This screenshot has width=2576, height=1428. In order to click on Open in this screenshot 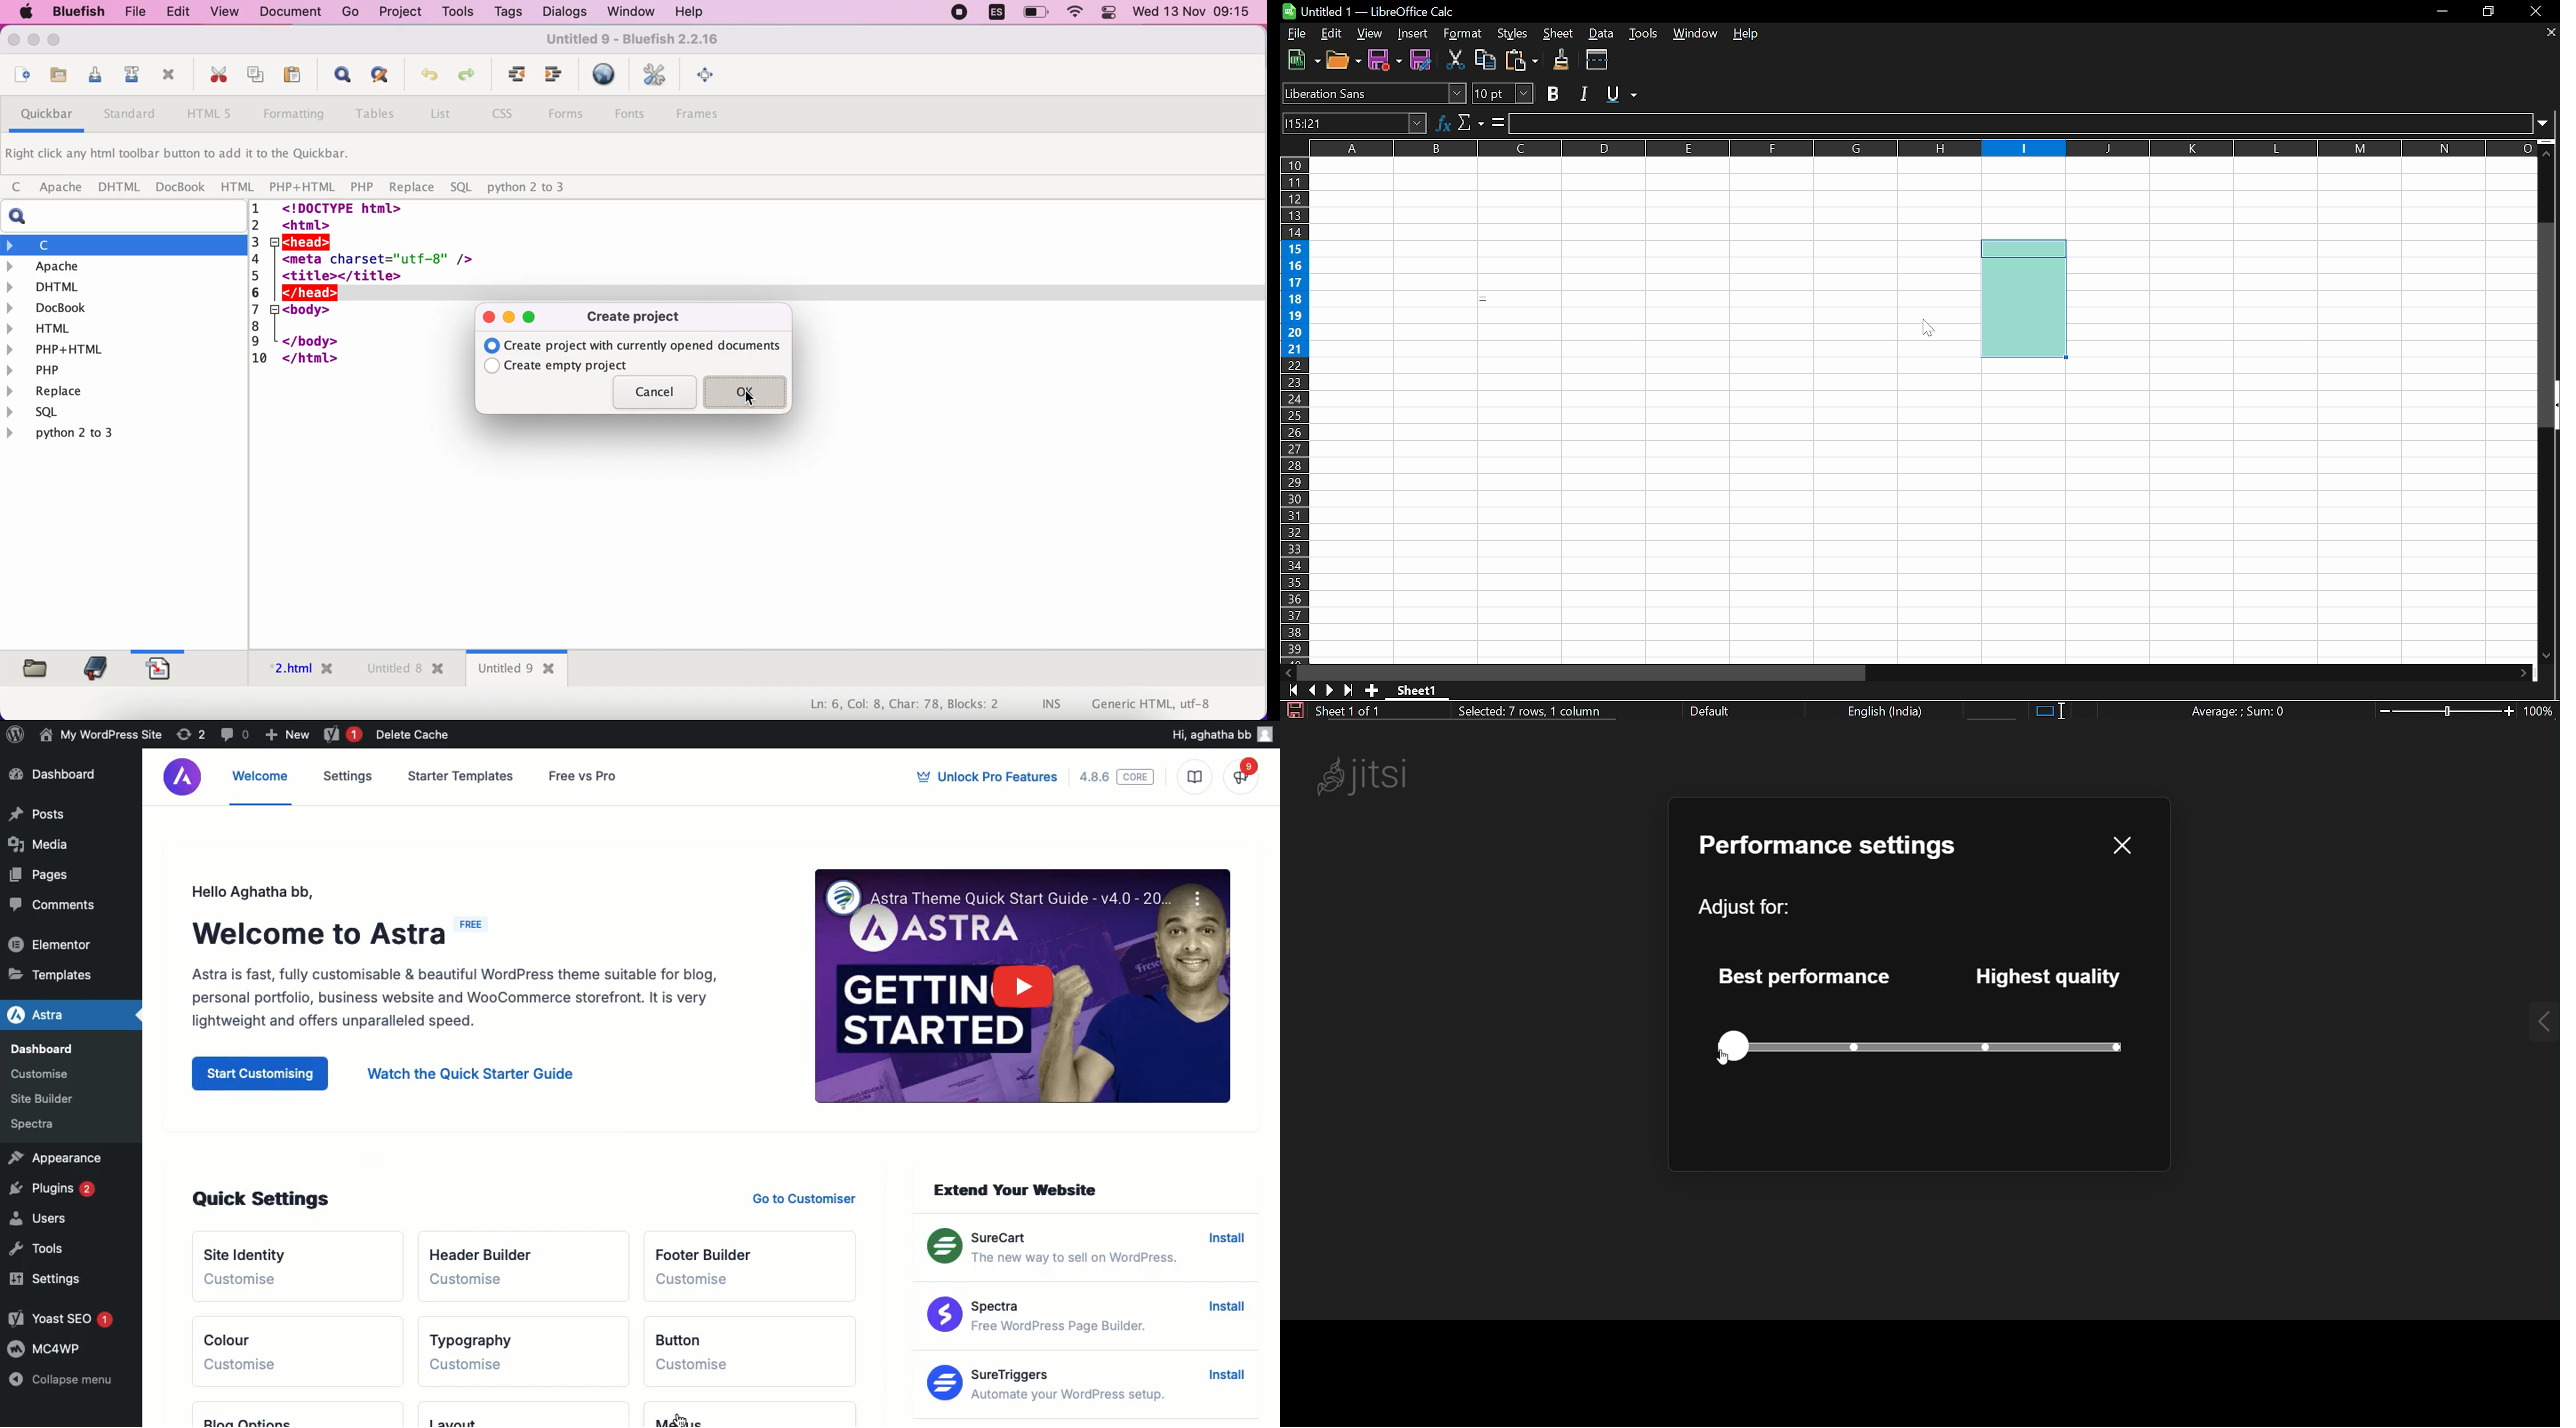, I will do `click(1343, 60)`.